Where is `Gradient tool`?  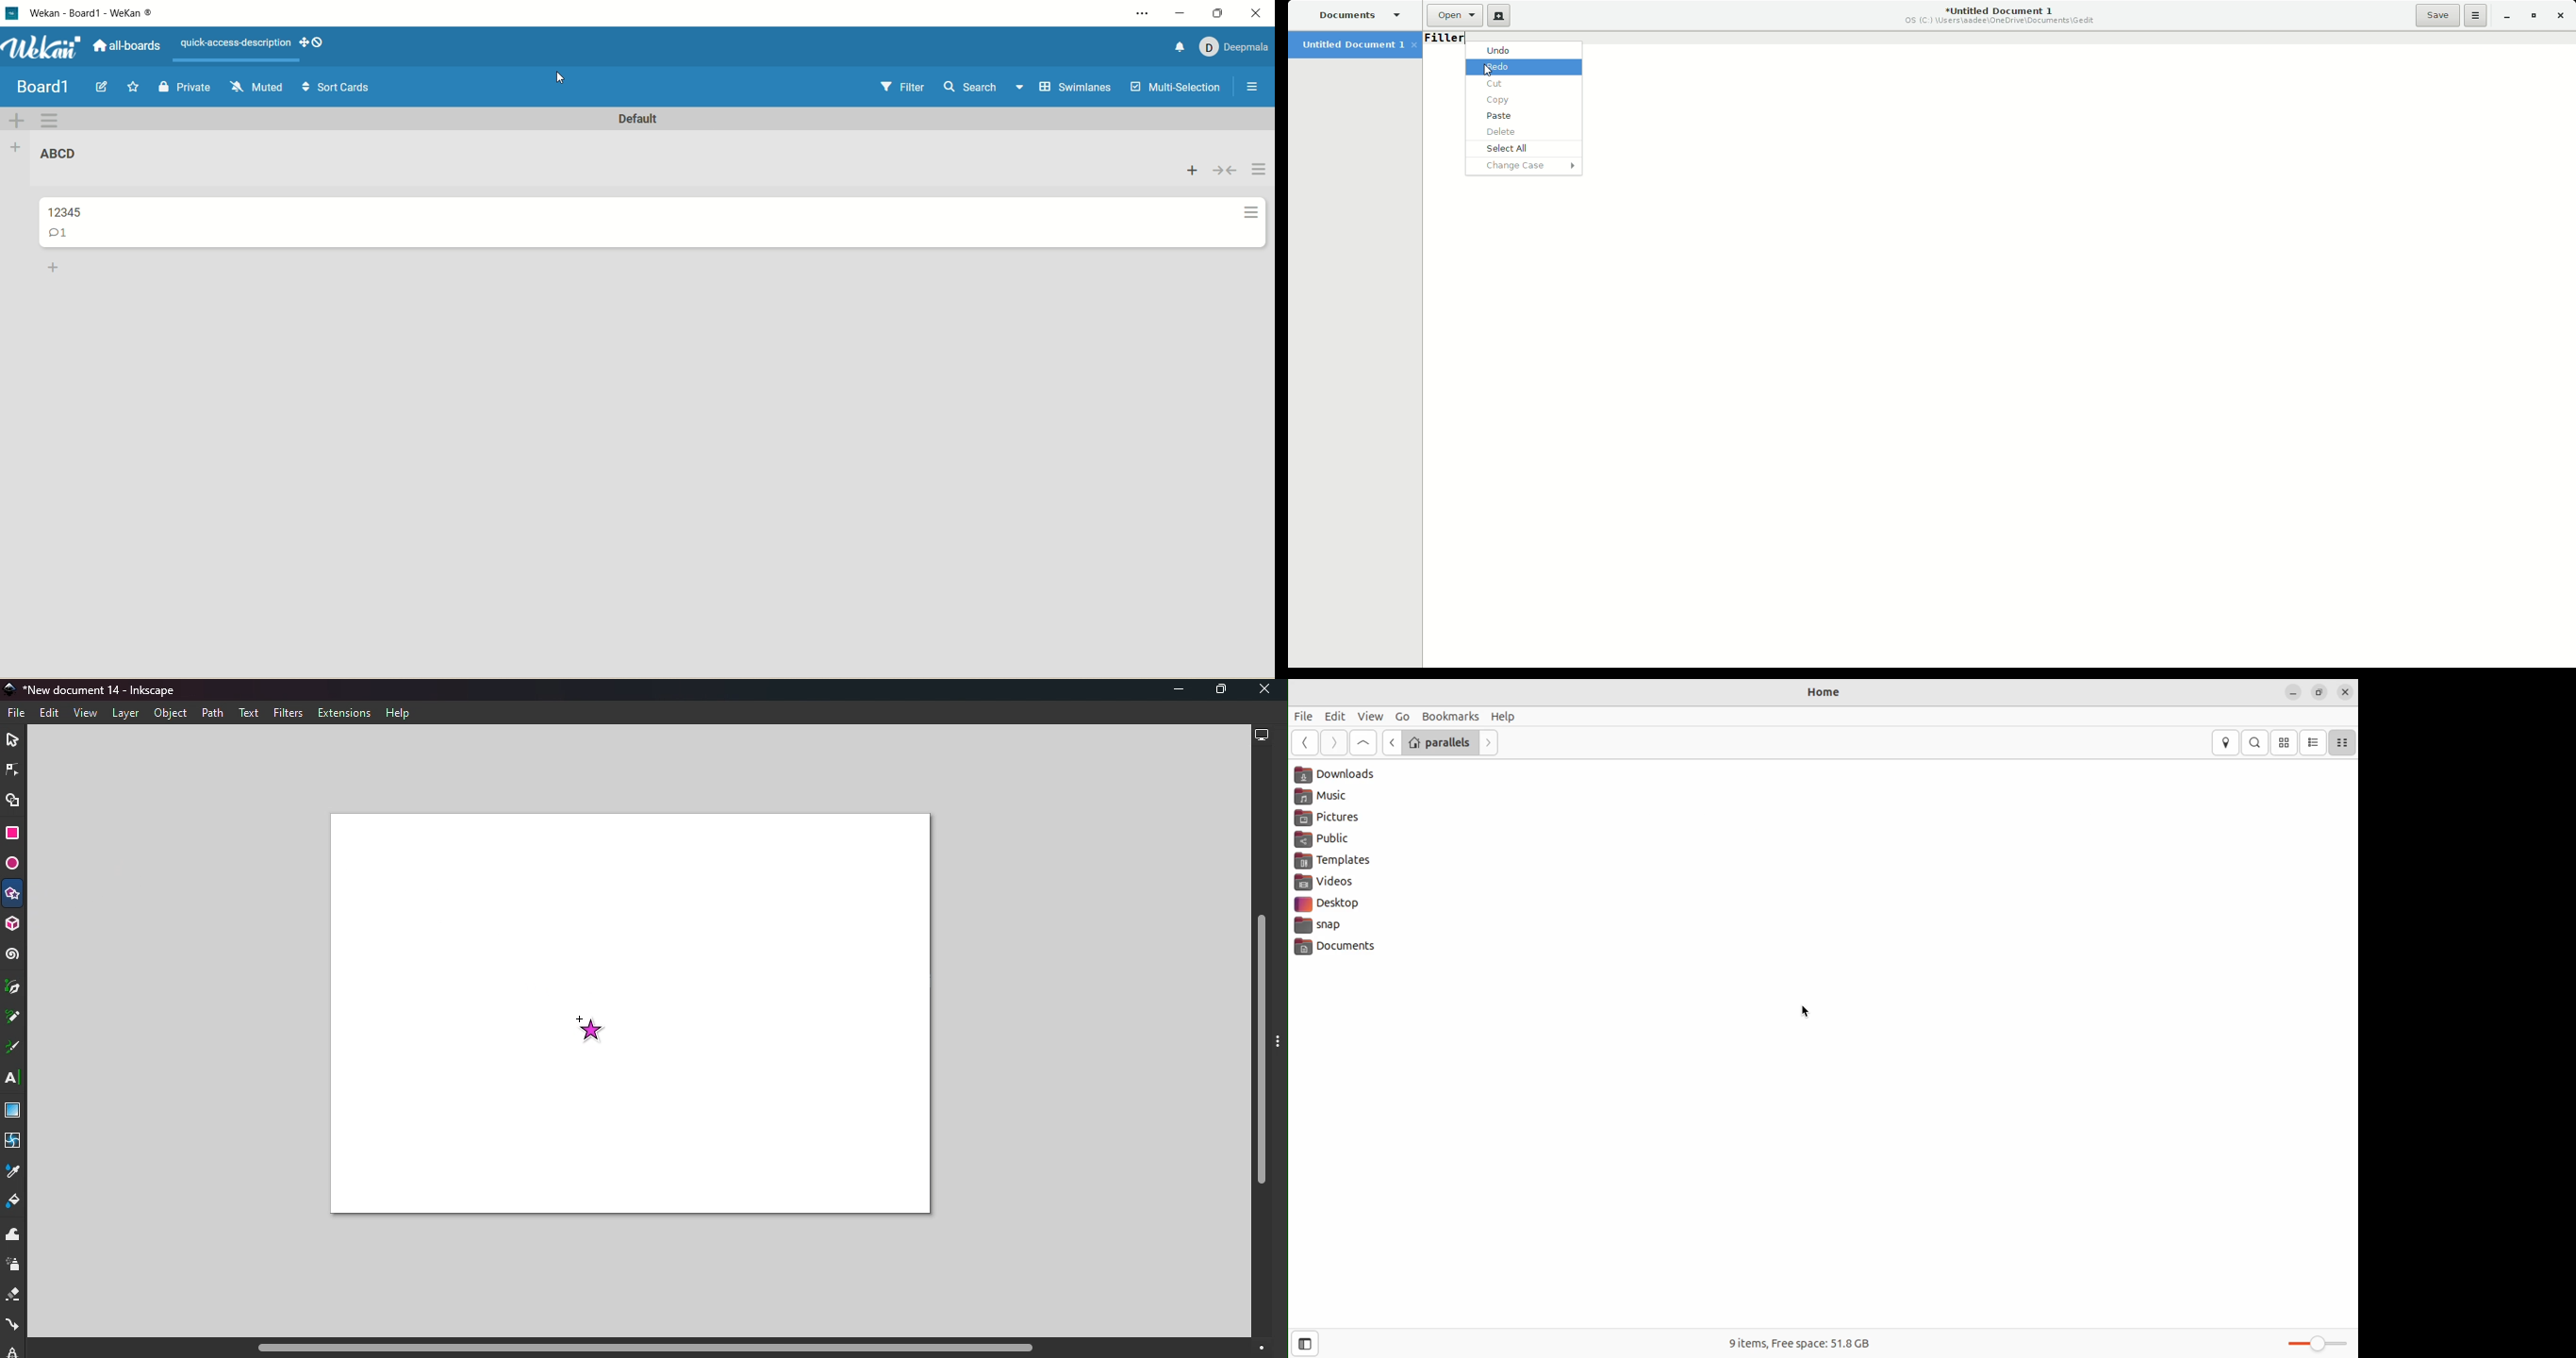 Gradient tool is located at coordinates (14, 1112).